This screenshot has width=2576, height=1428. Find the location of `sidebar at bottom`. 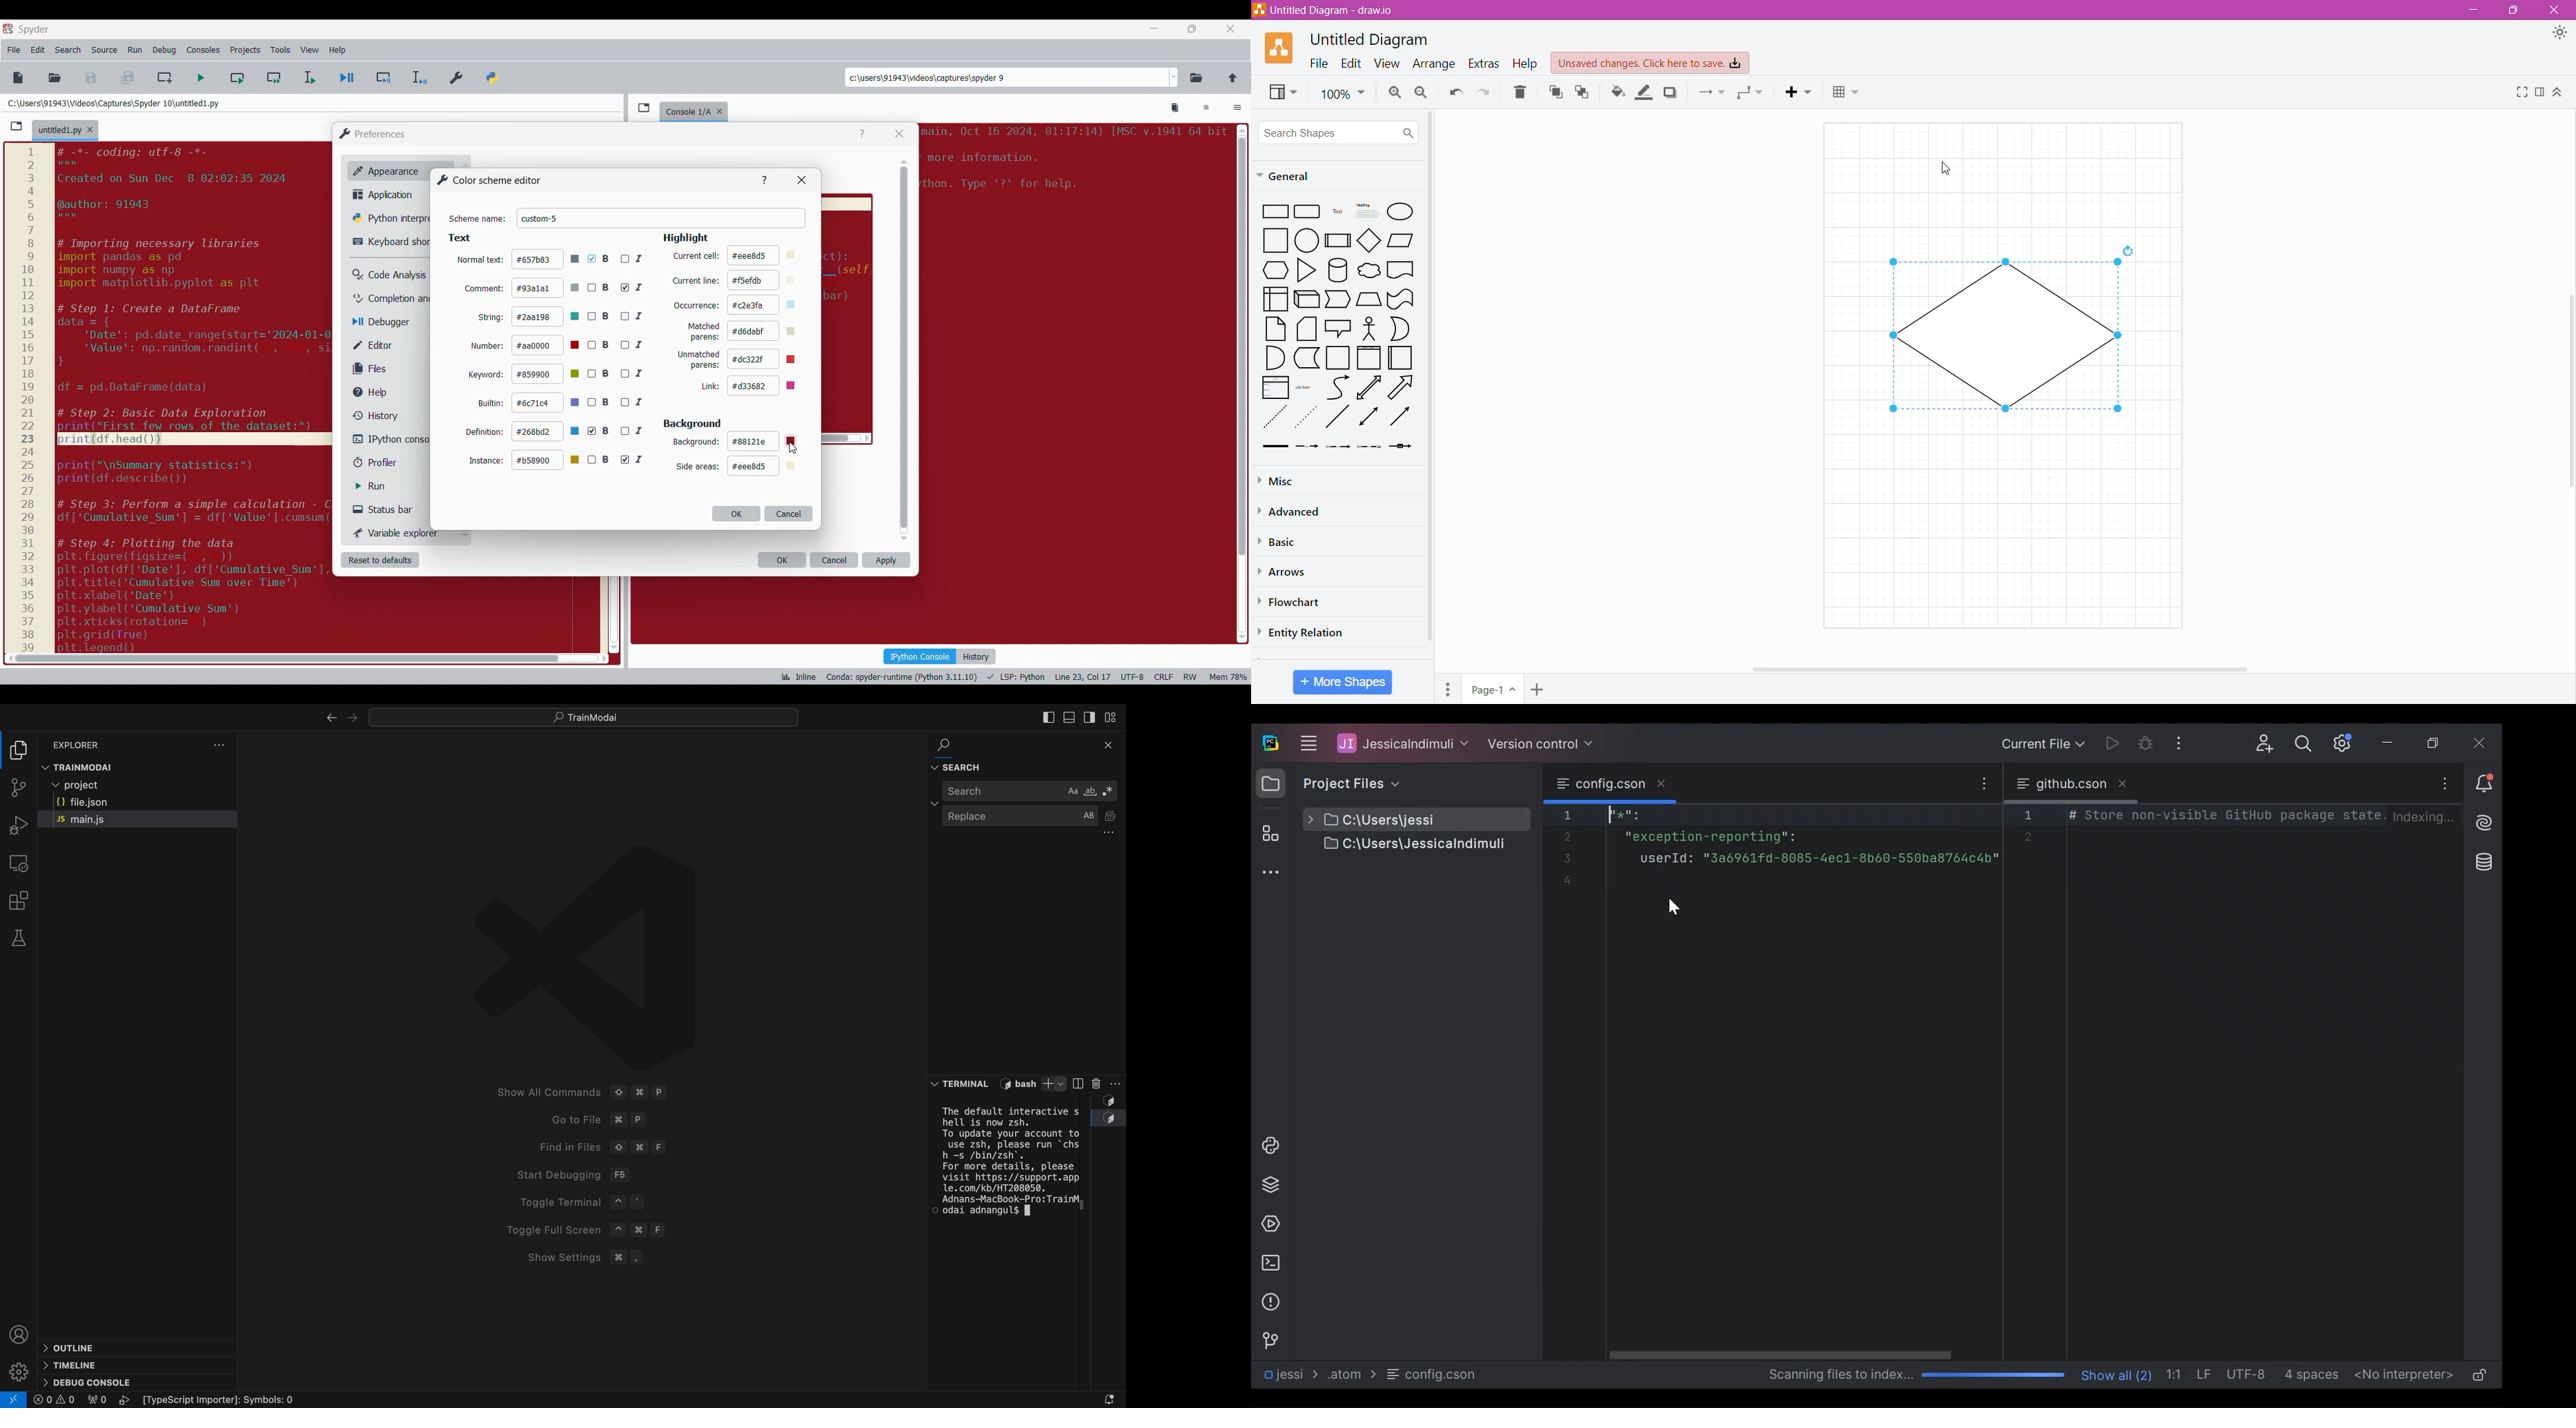

sidebar at bottom is located at coordinates (1066, 717).